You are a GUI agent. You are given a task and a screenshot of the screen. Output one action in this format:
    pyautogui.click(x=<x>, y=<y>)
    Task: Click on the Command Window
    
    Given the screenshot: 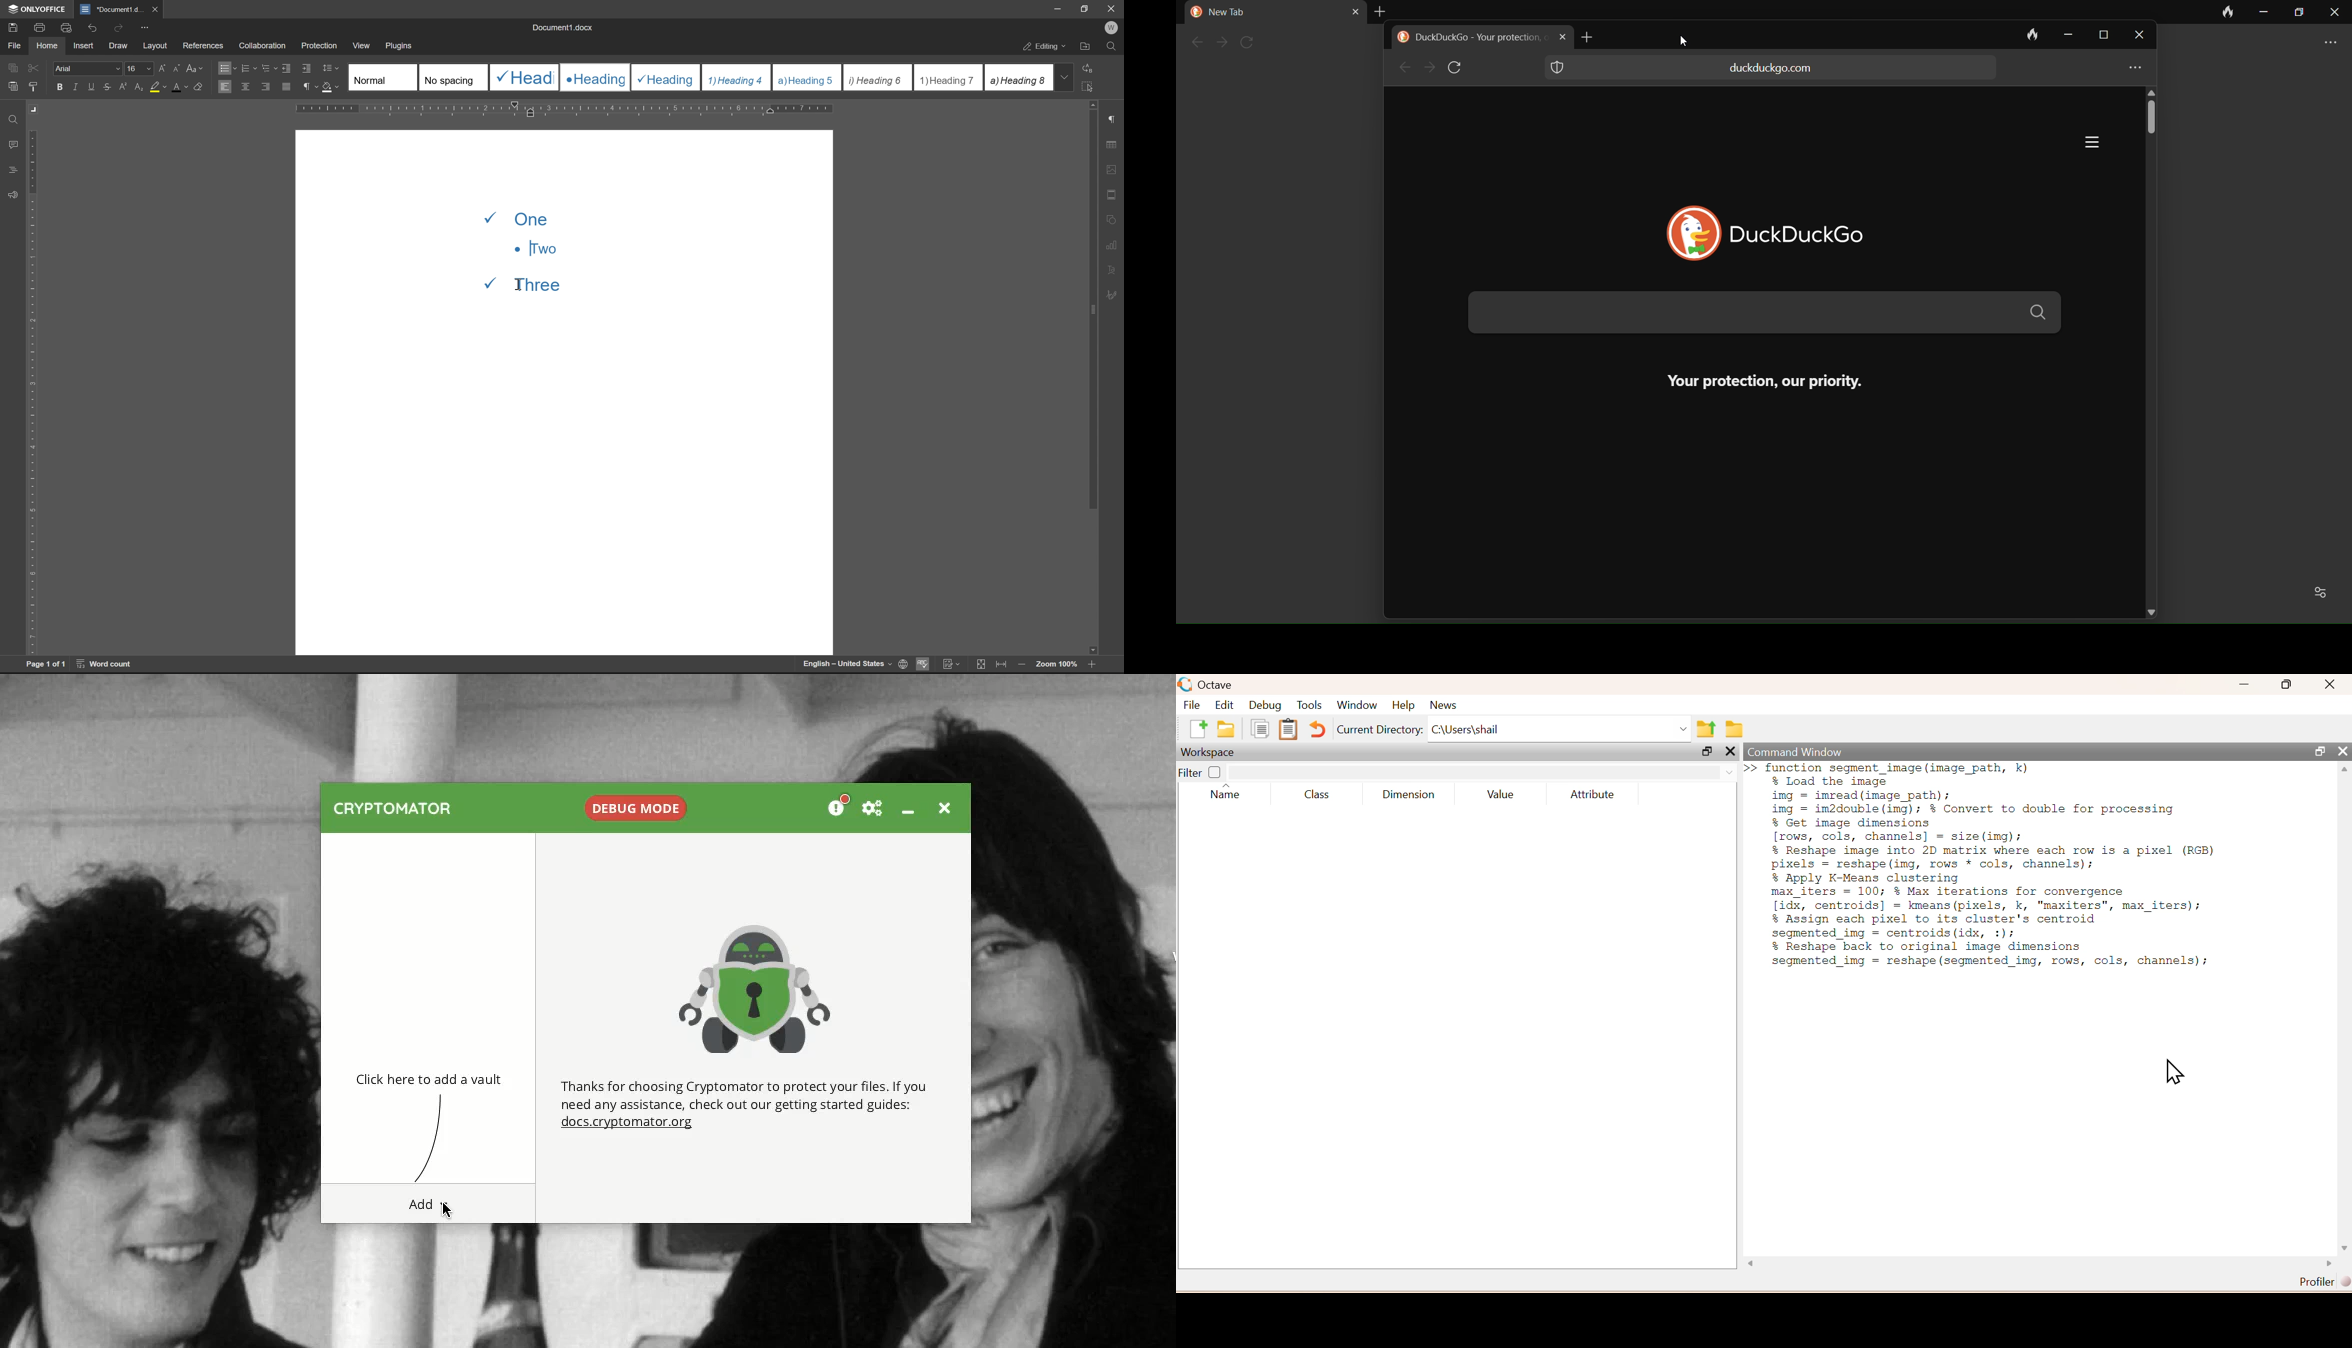 What is the action you would take?
    pyautogui.click(x=1799, y=752)
    